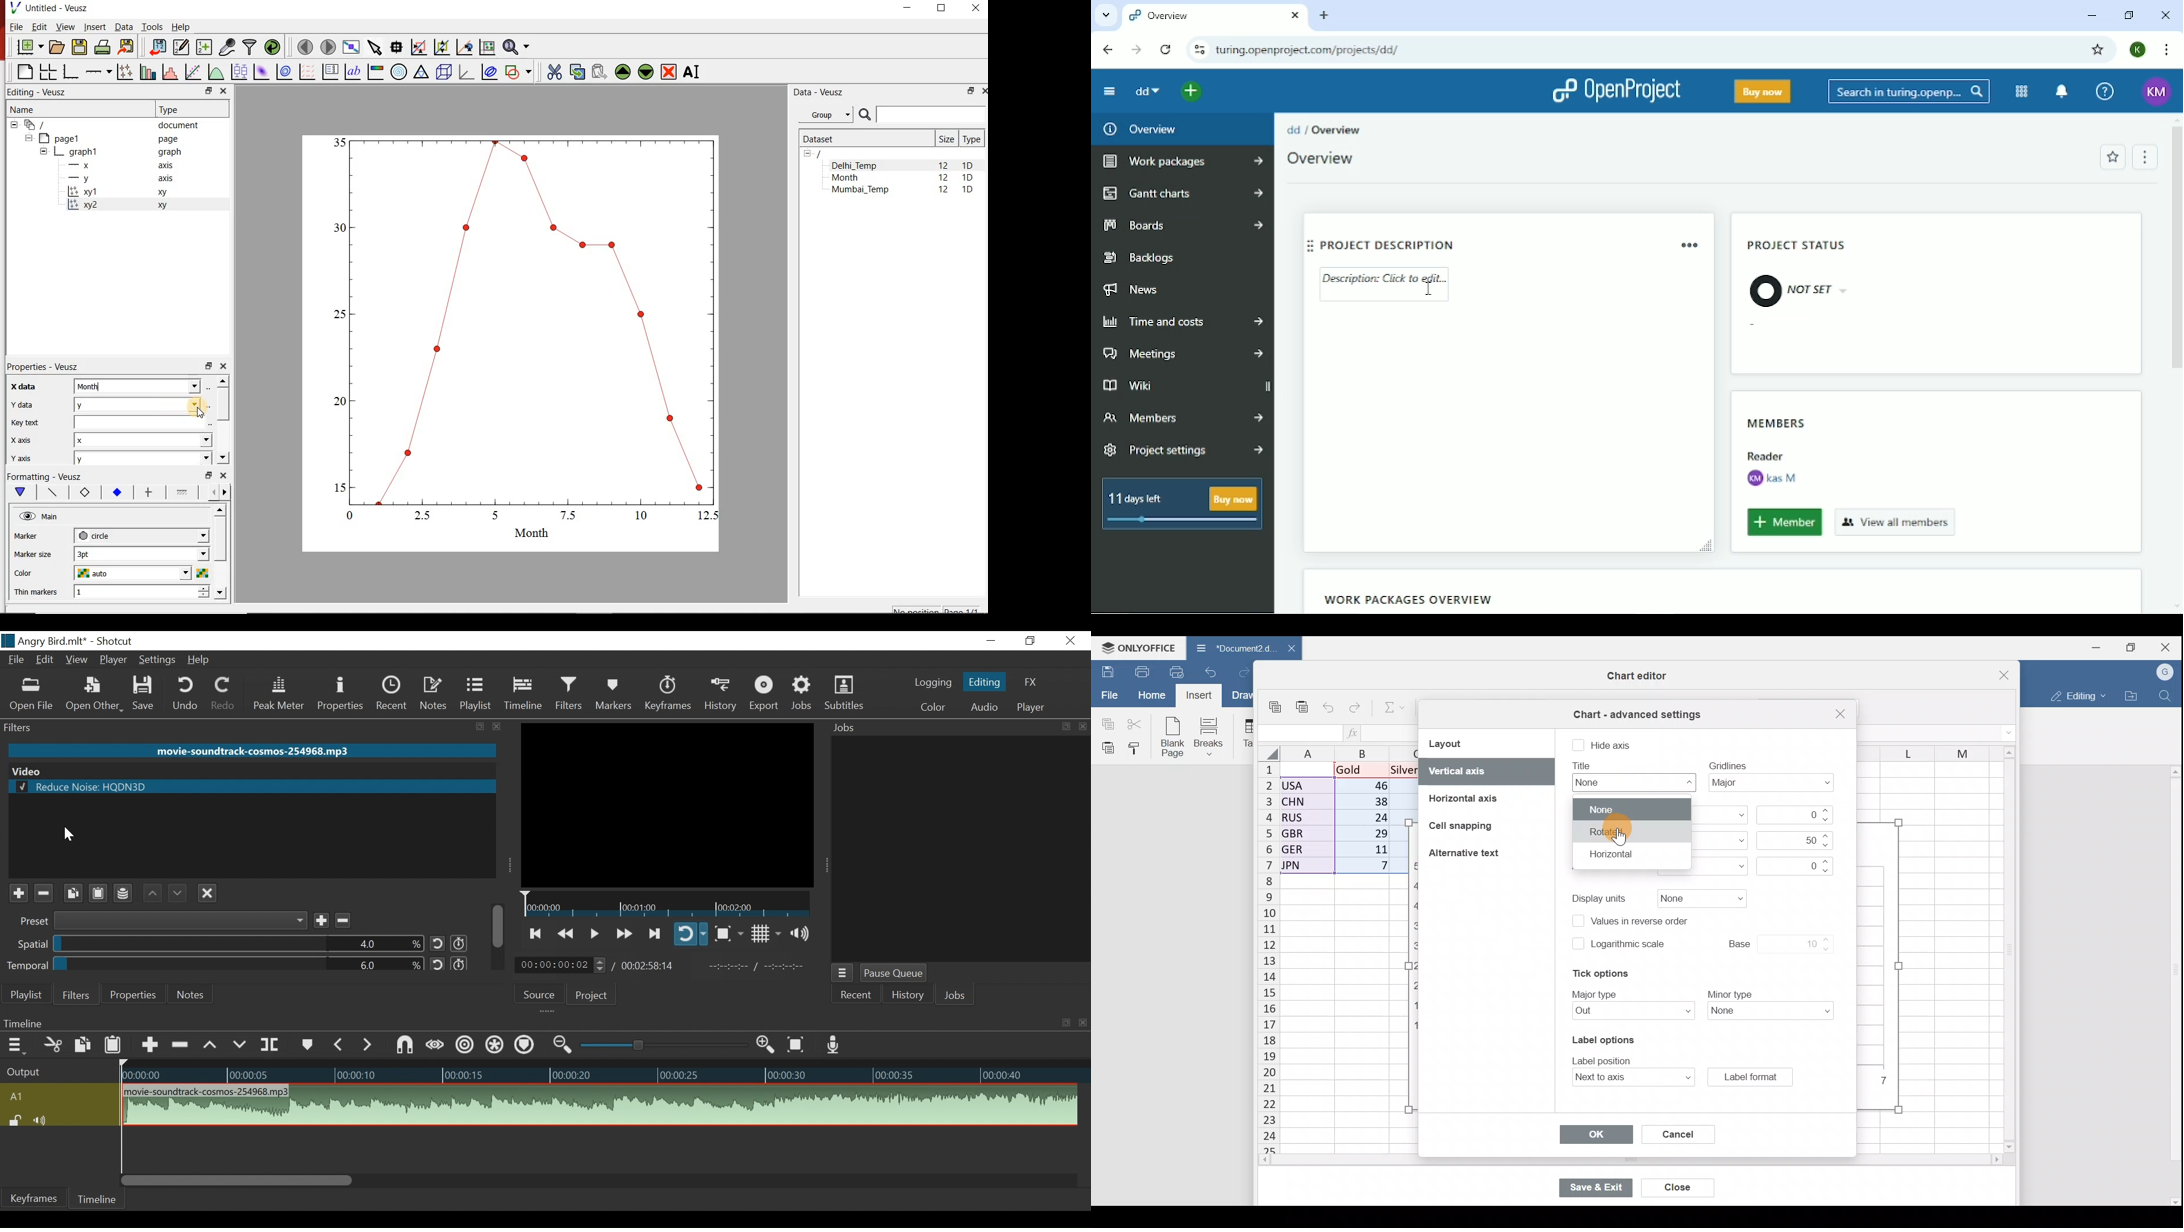 This screenshot has height=1232, width=2184. Describe the element at coordinates (33, 943) in the screenshot. I see `Spatial` at that location.